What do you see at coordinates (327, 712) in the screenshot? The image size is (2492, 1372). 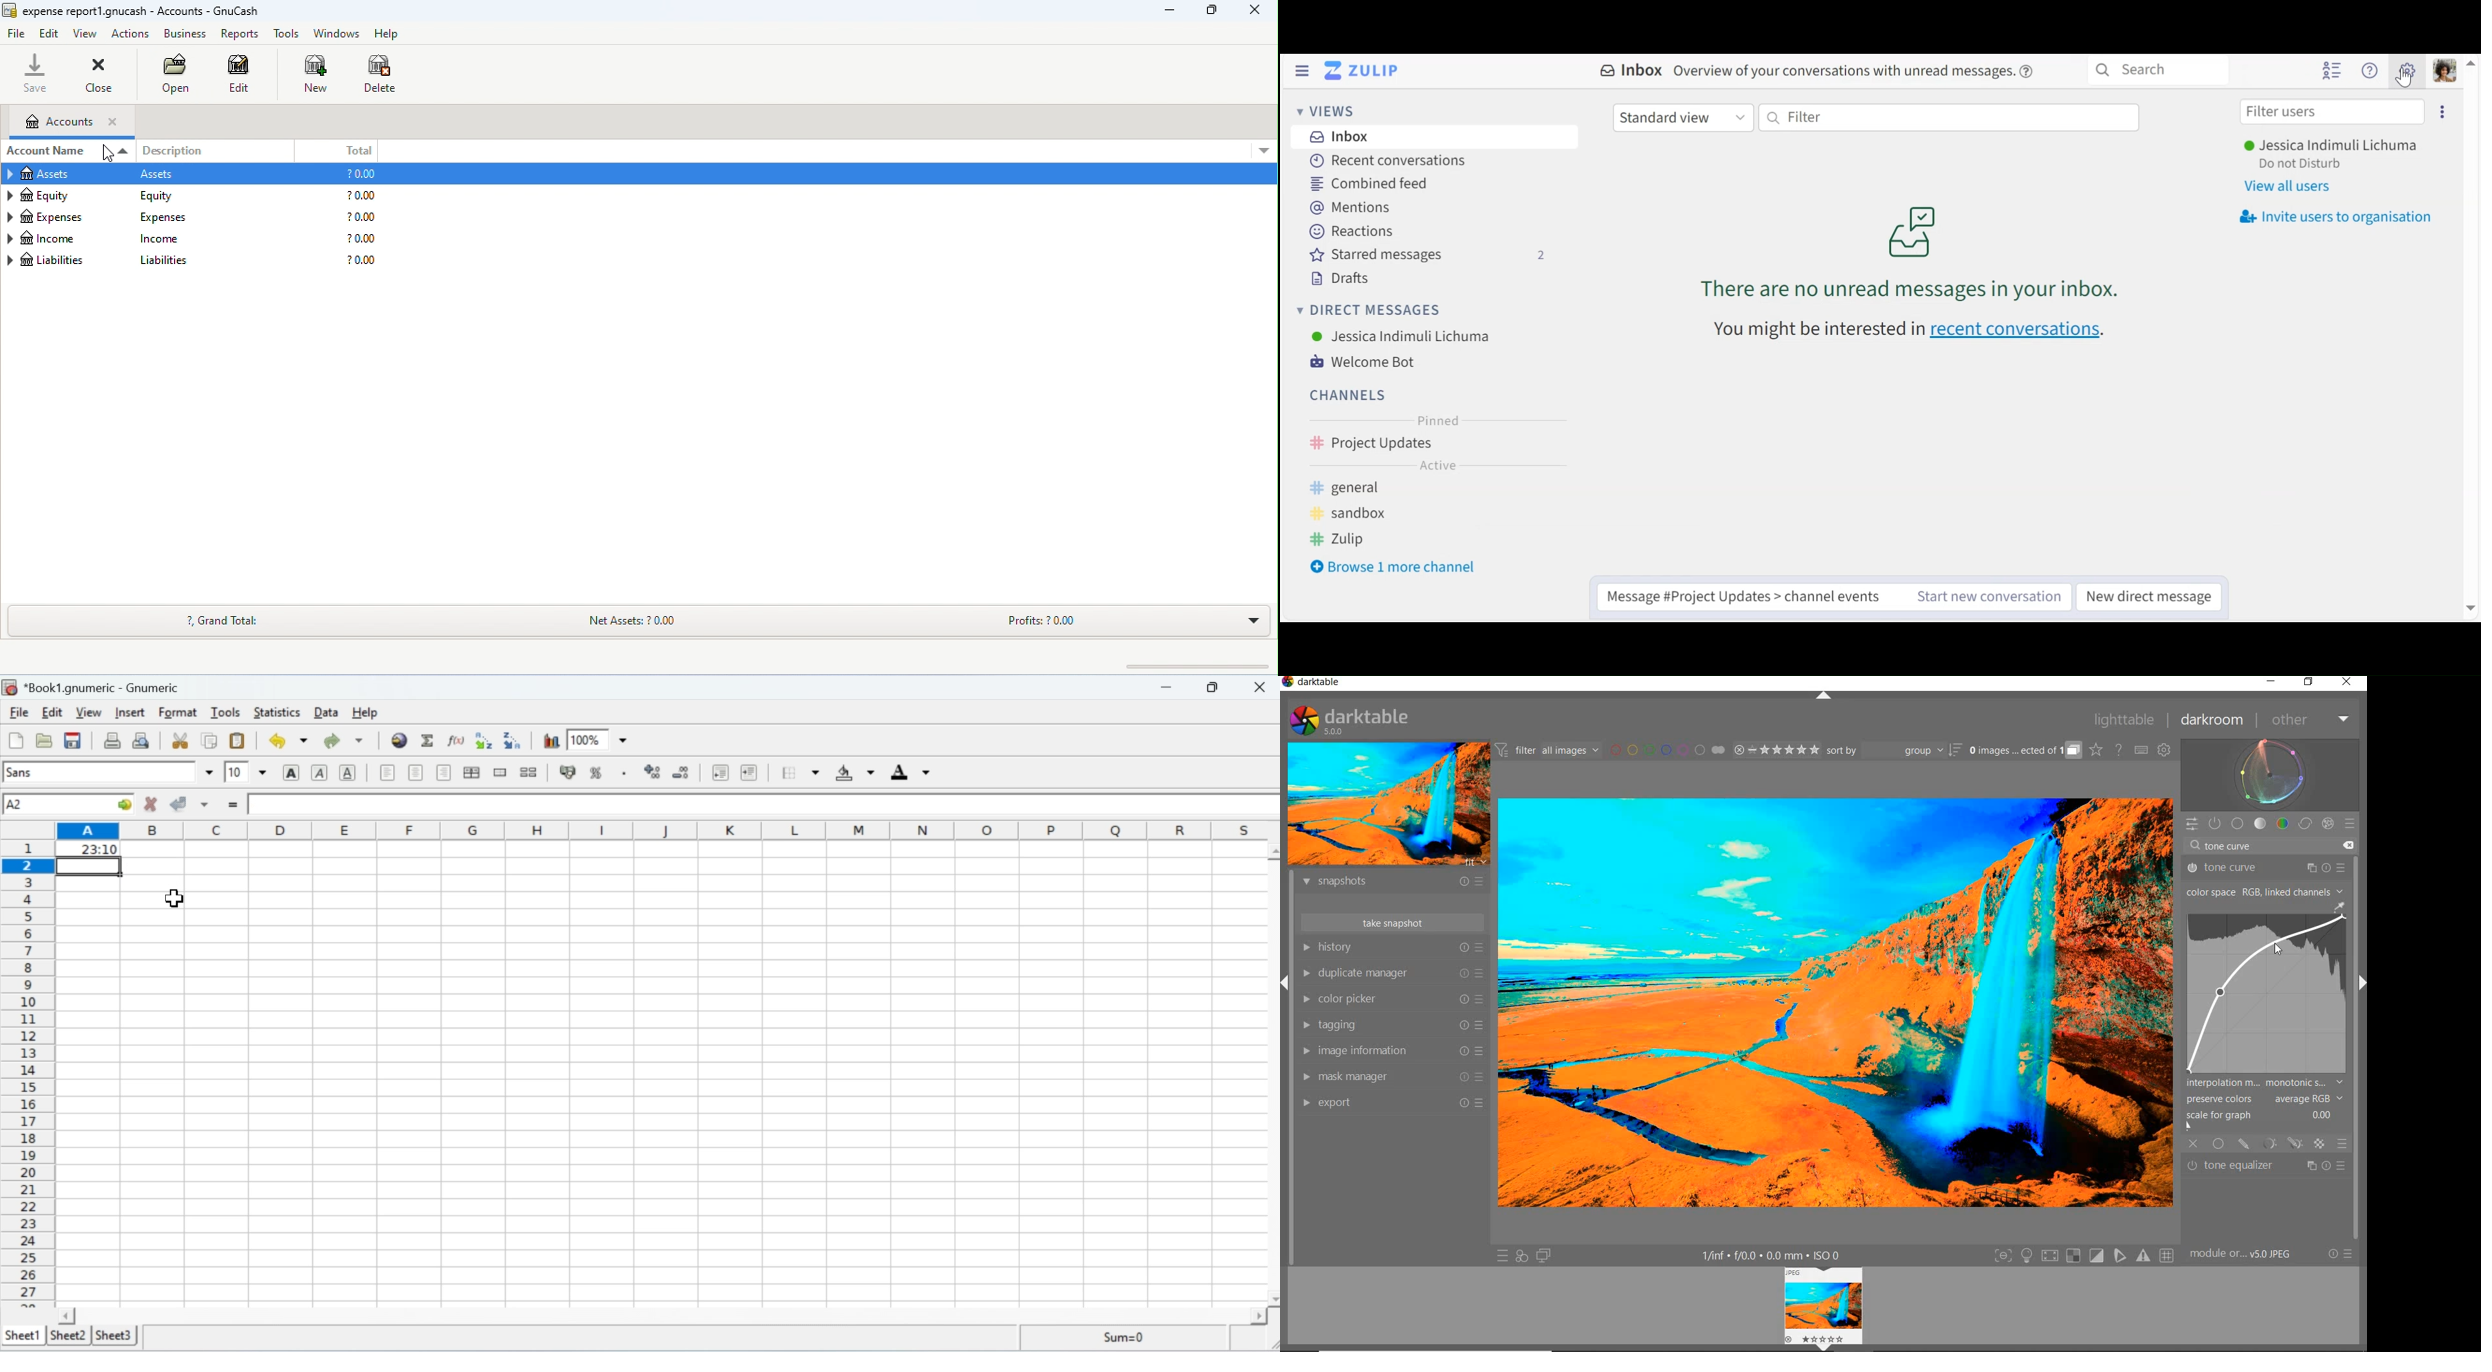 I see `Data` at bounding box center [327, 712].